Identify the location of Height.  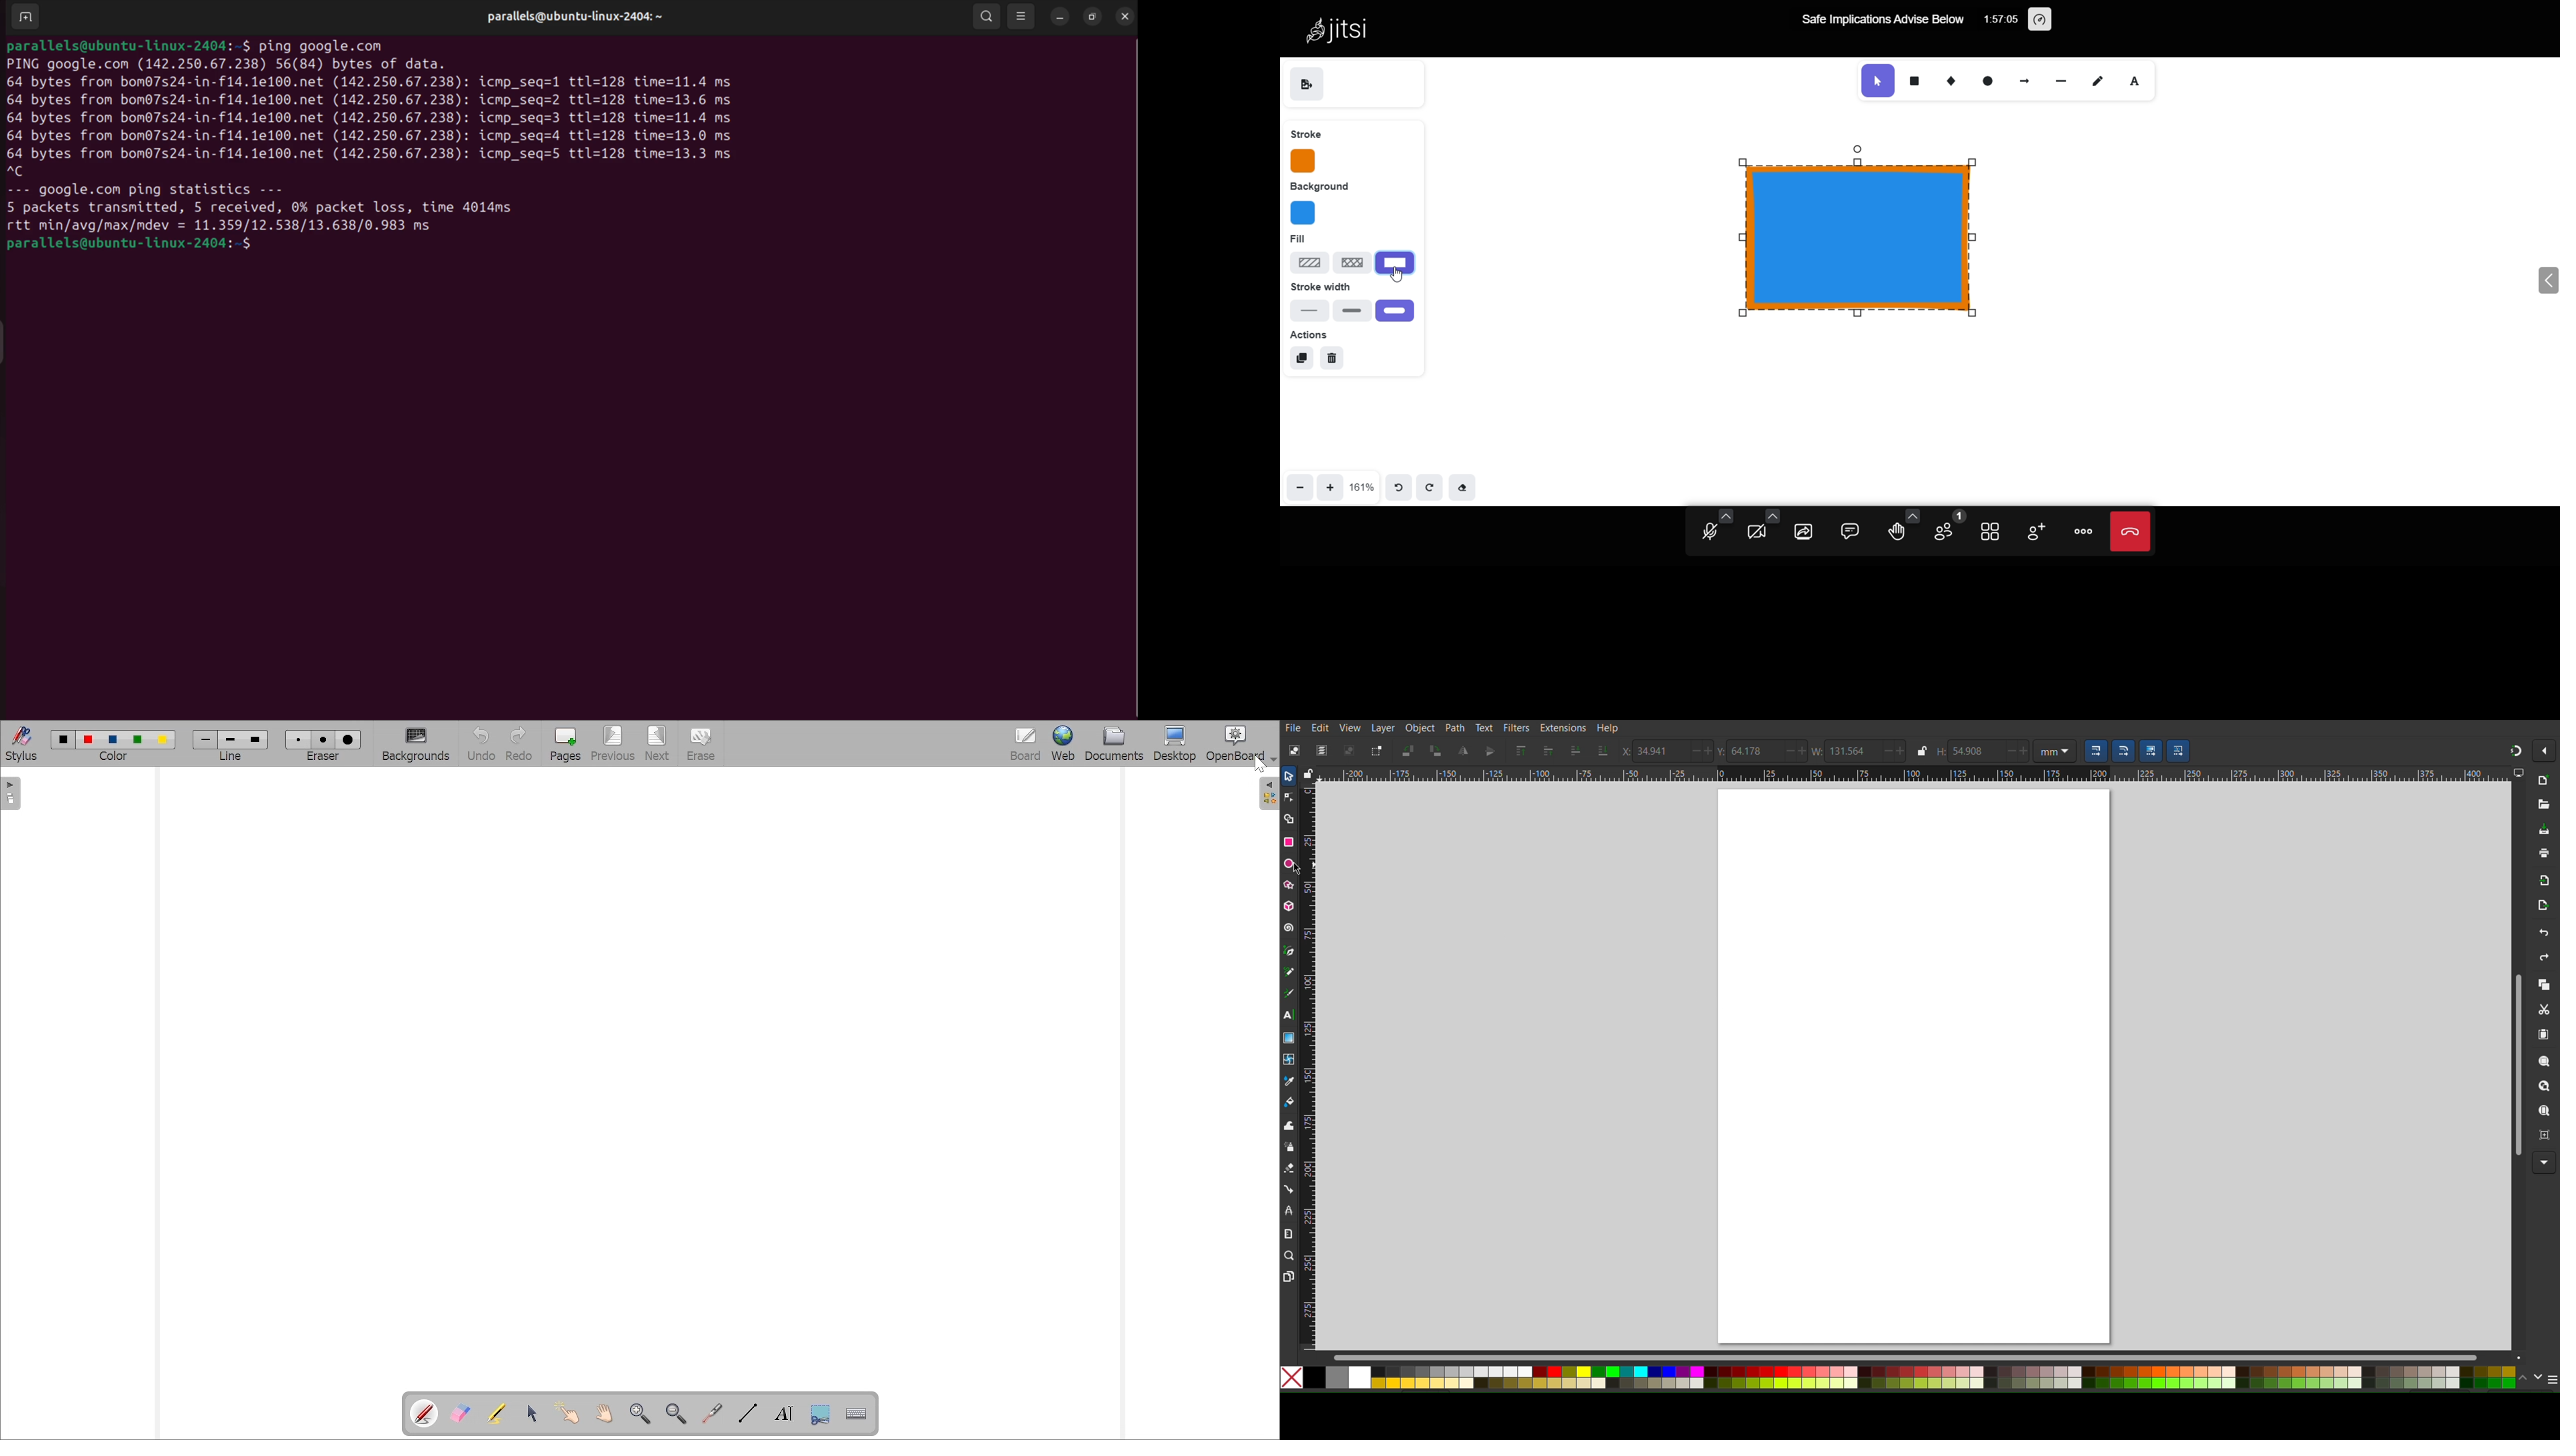
(1941, 754).